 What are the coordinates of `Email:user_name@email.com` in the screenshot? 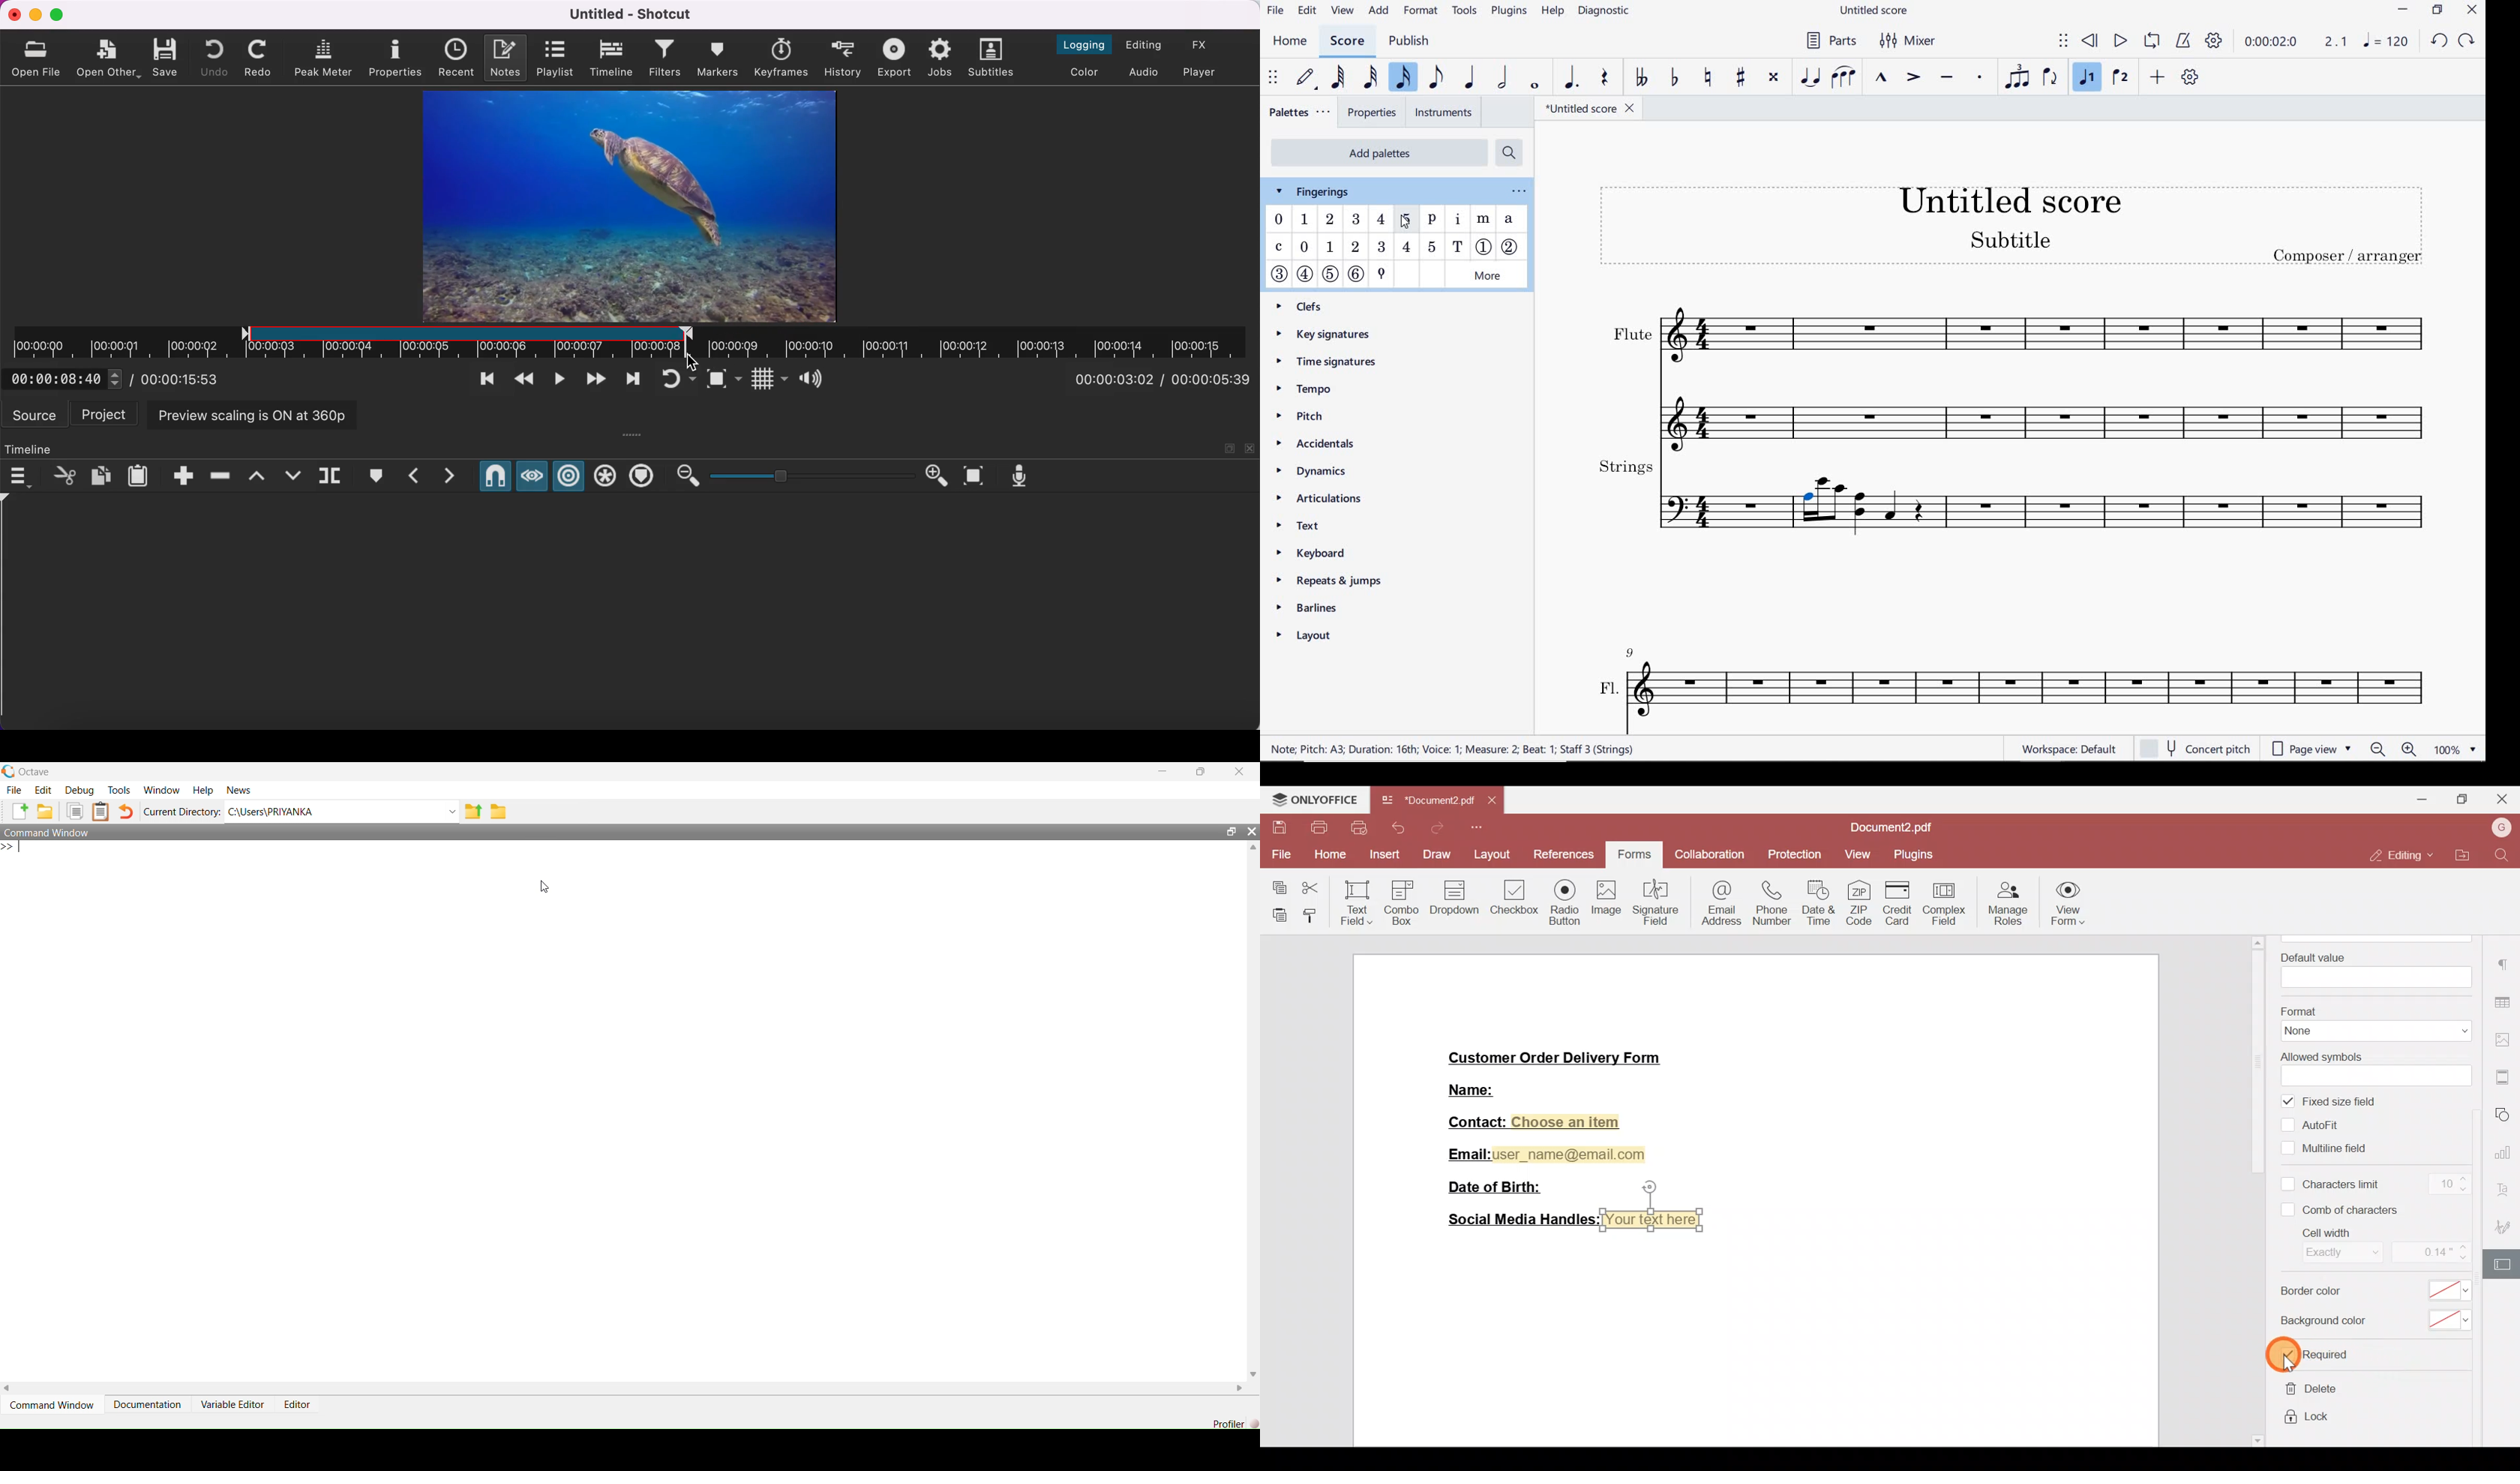 It's located at (1547, 1152).